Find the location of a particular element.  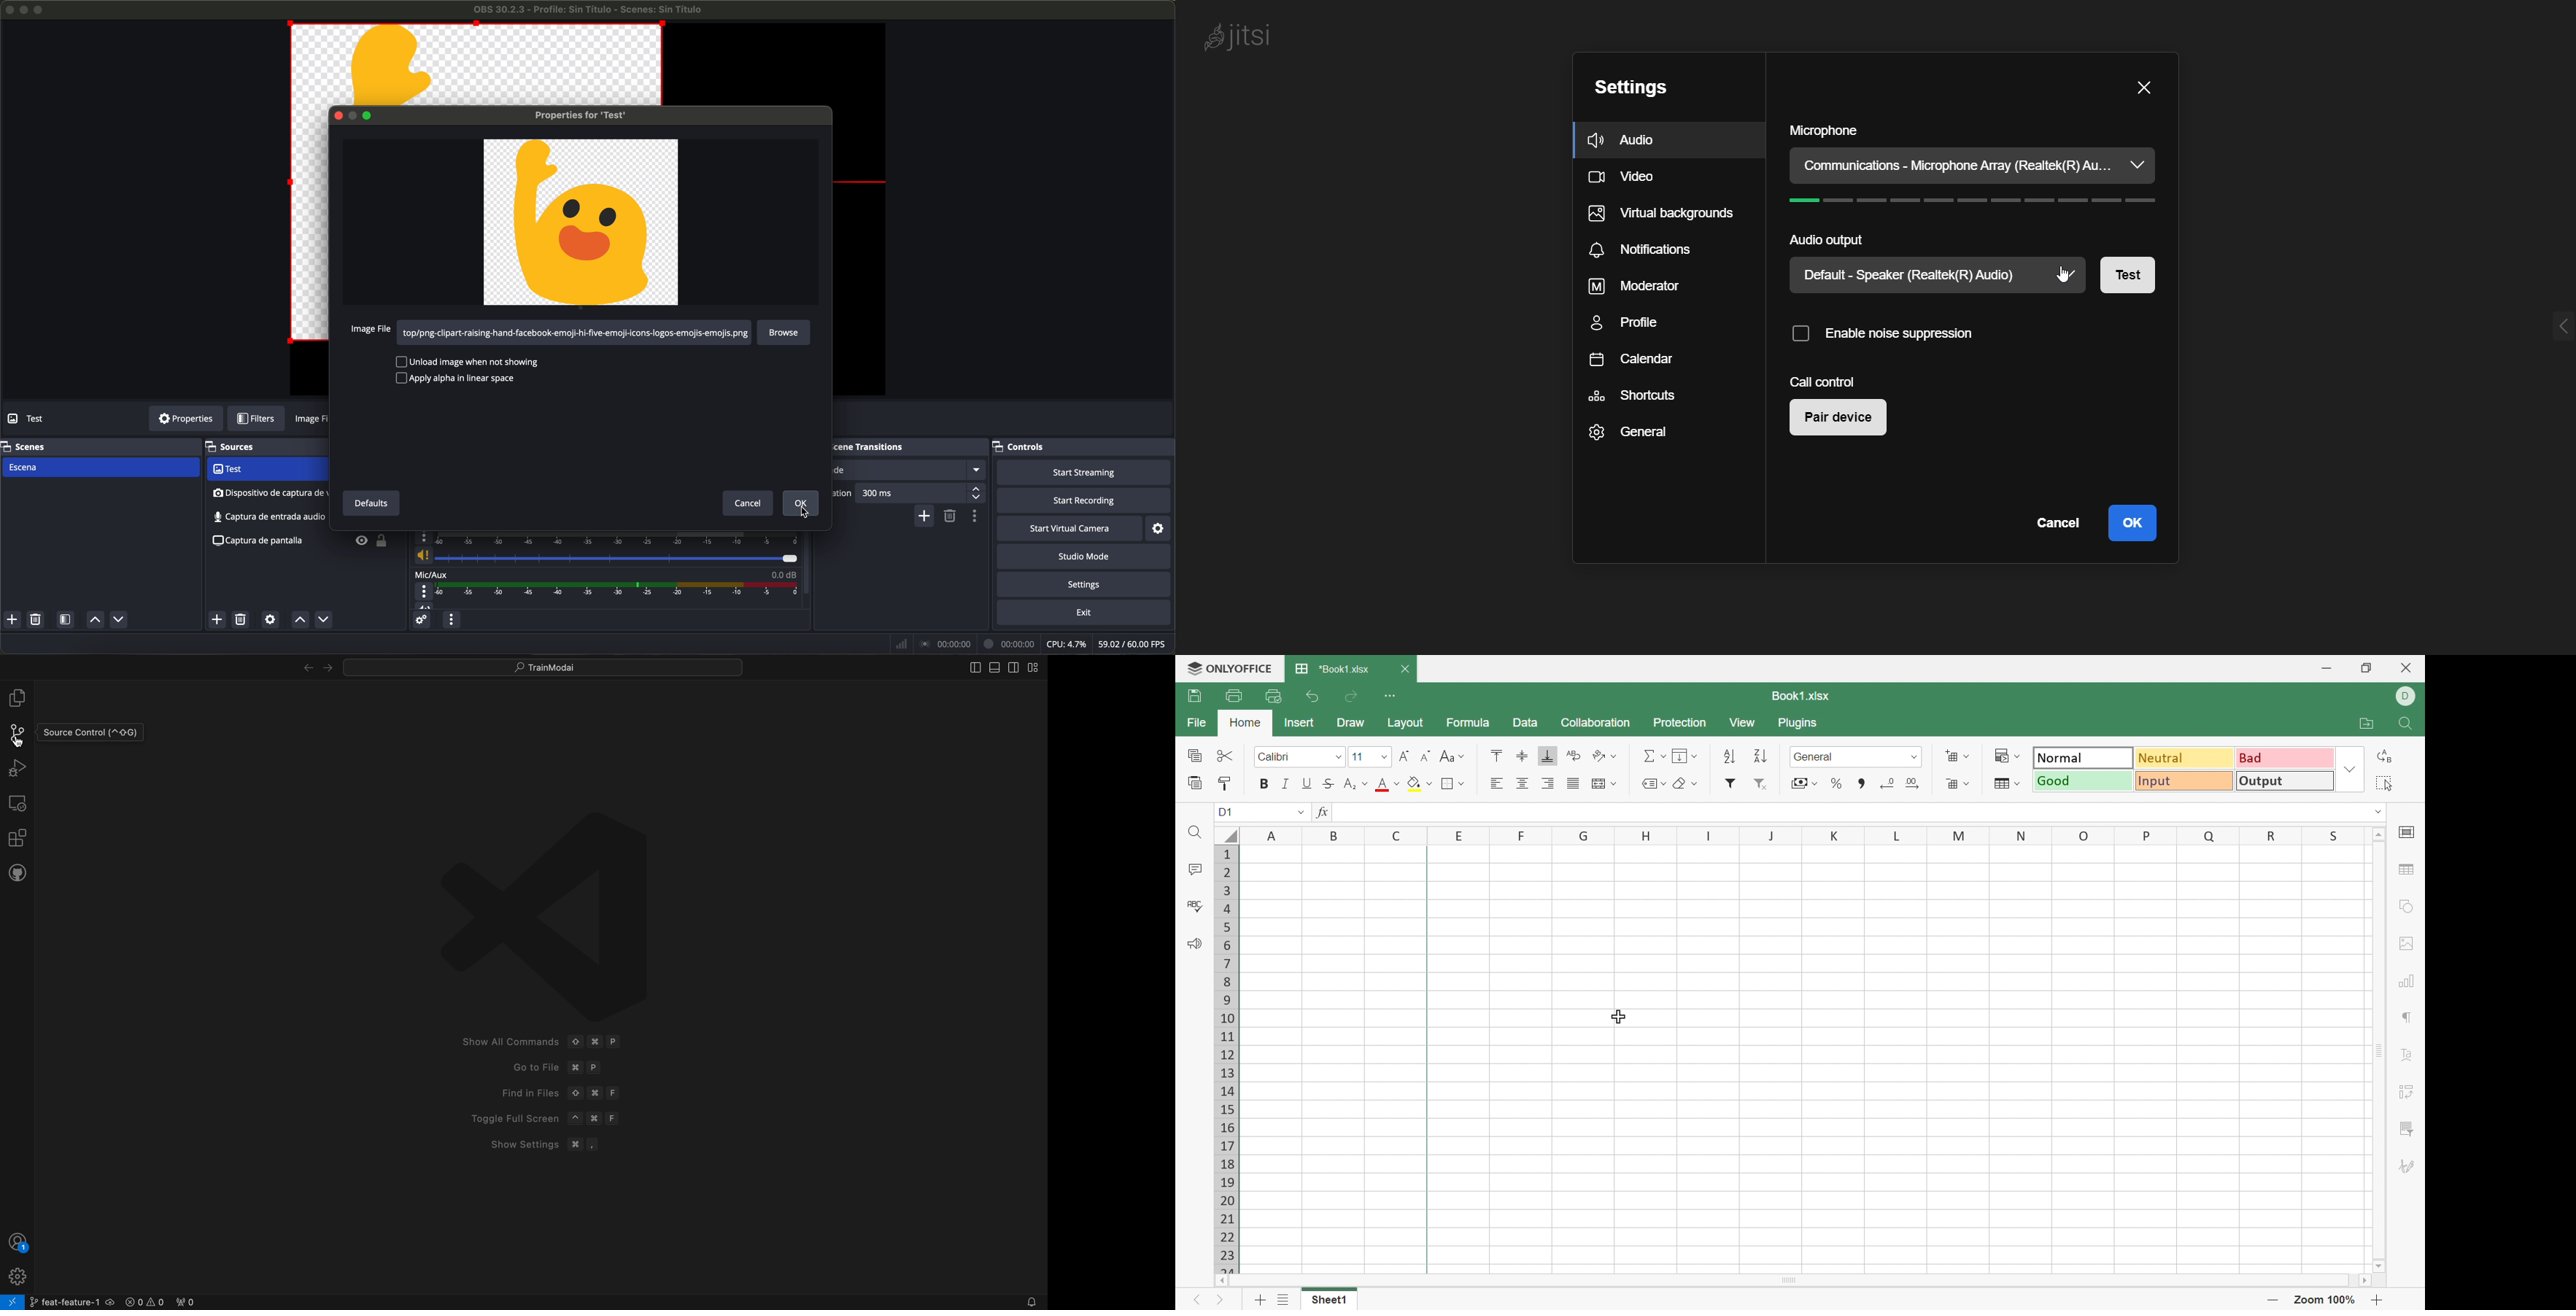

video is located at coordinates (1626, 179).